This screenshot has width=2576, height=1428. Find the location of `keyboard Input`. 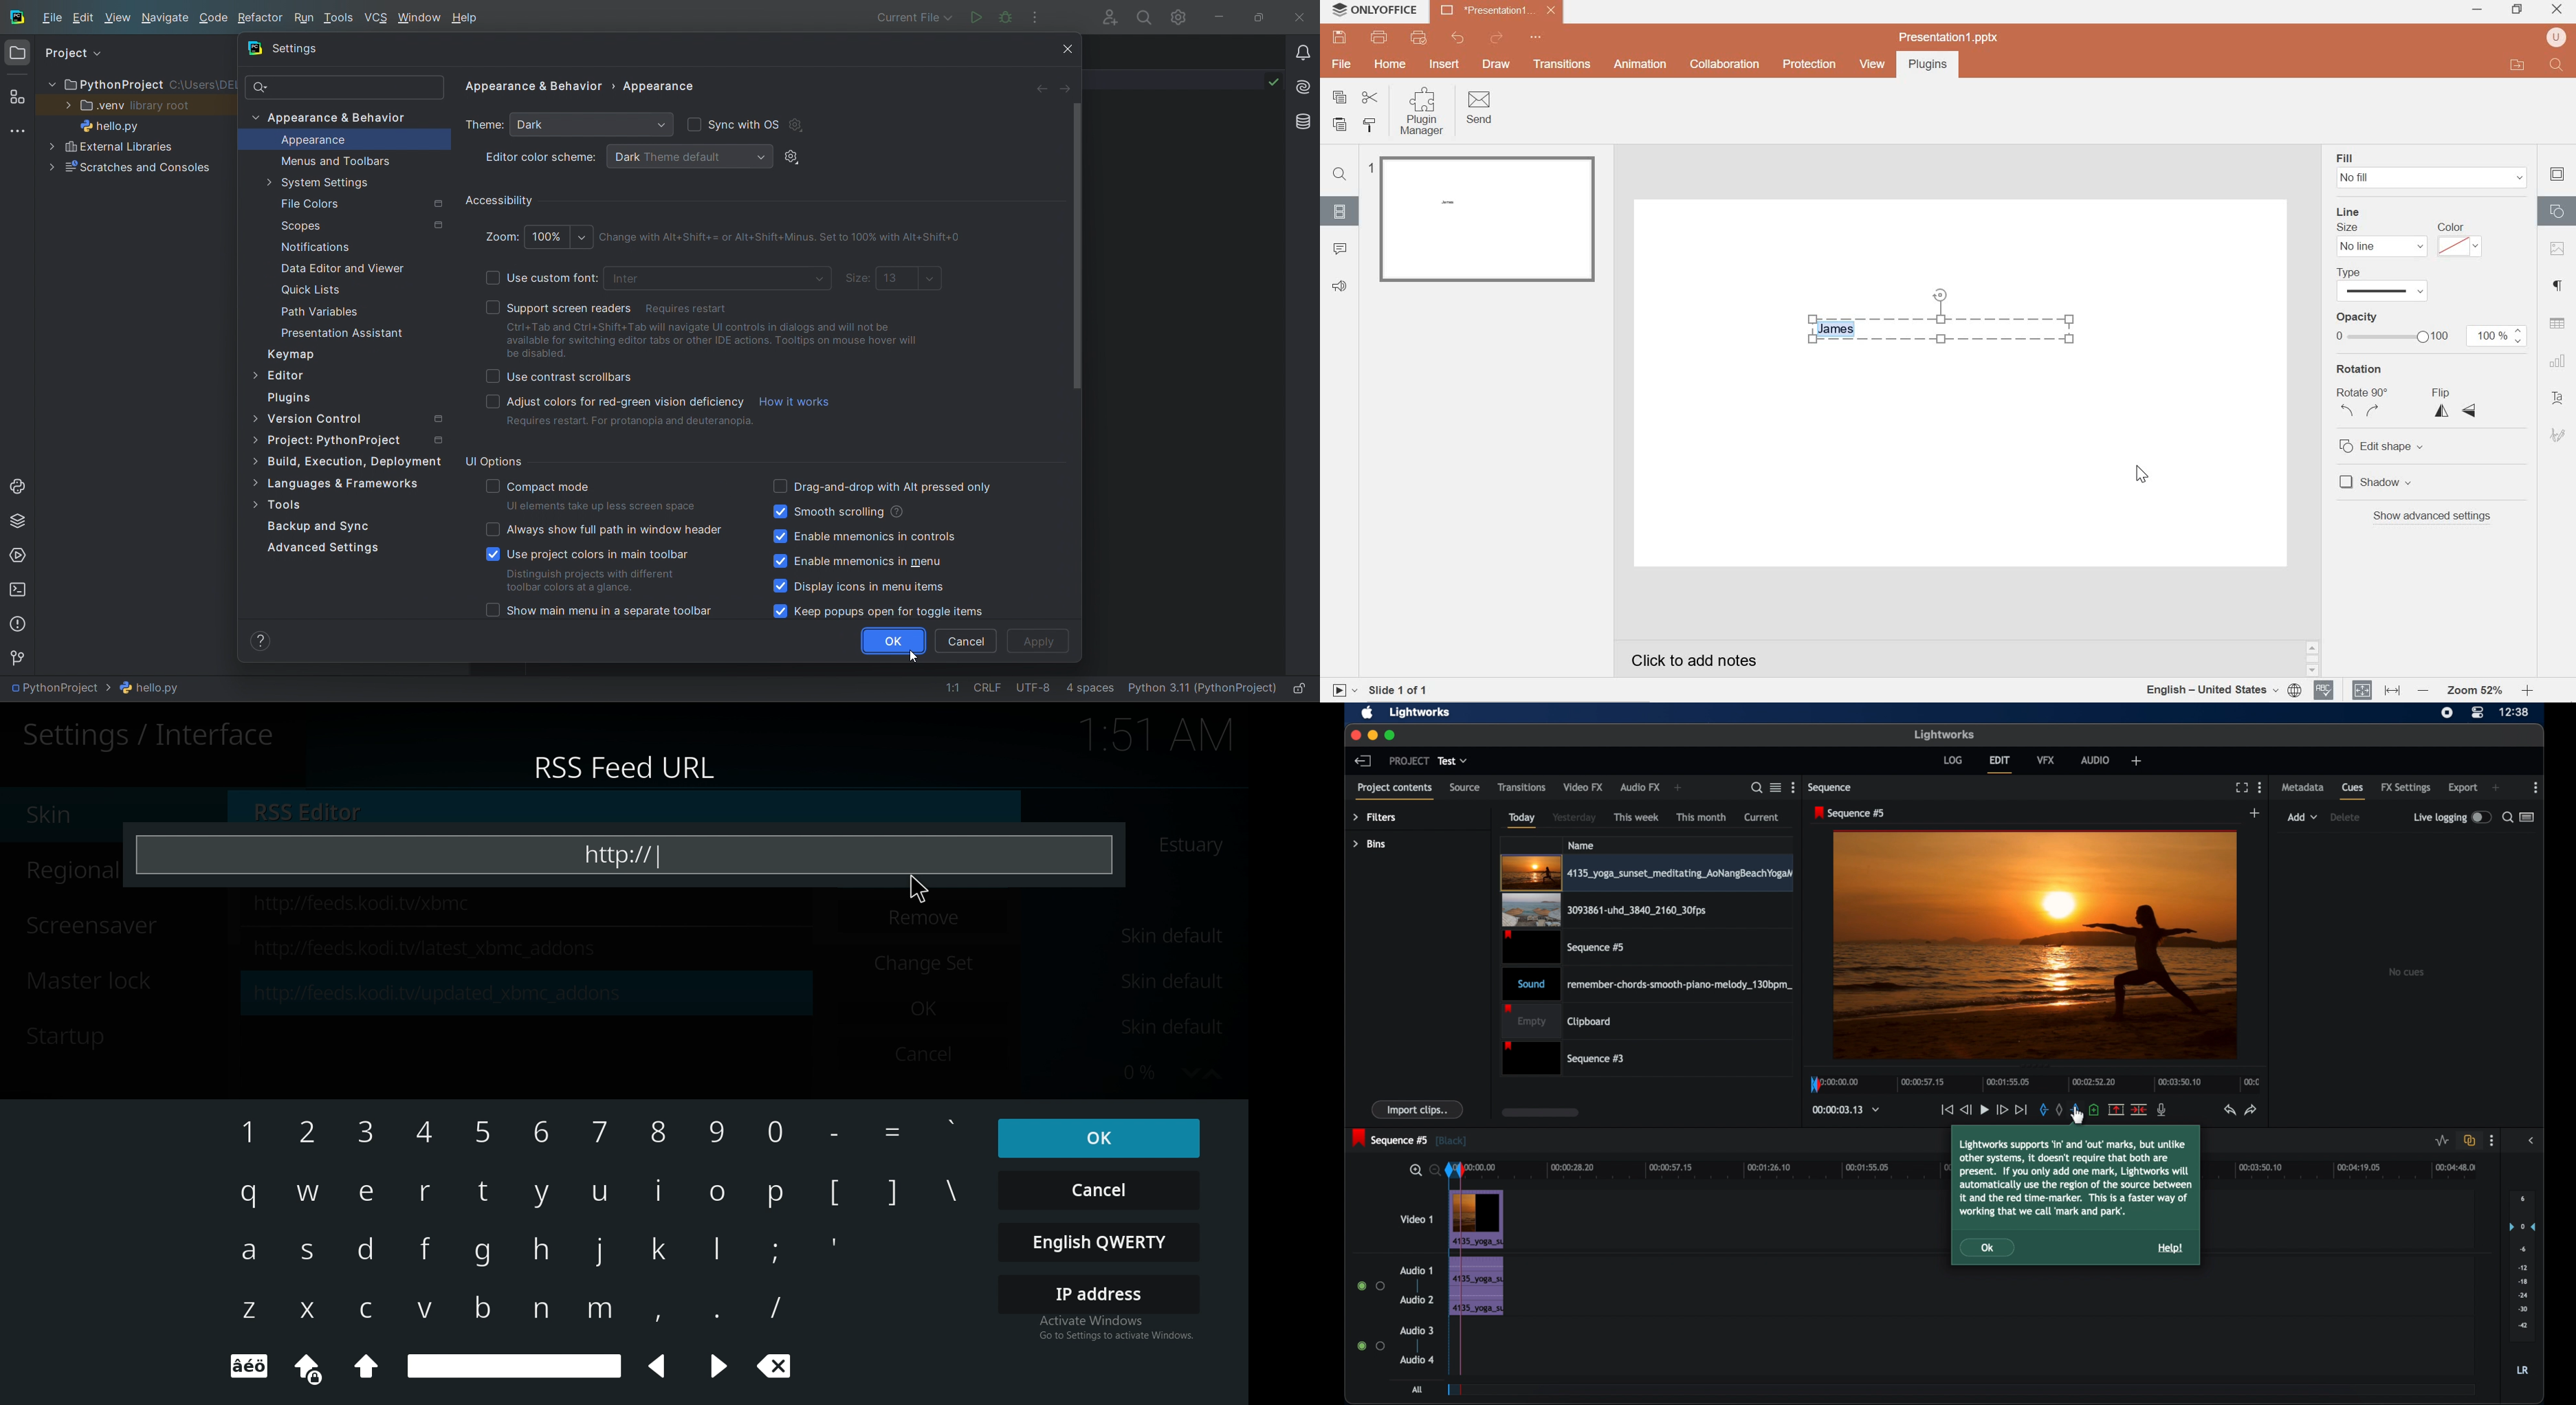

keyboard Input is located at coordinates (950, 1125).